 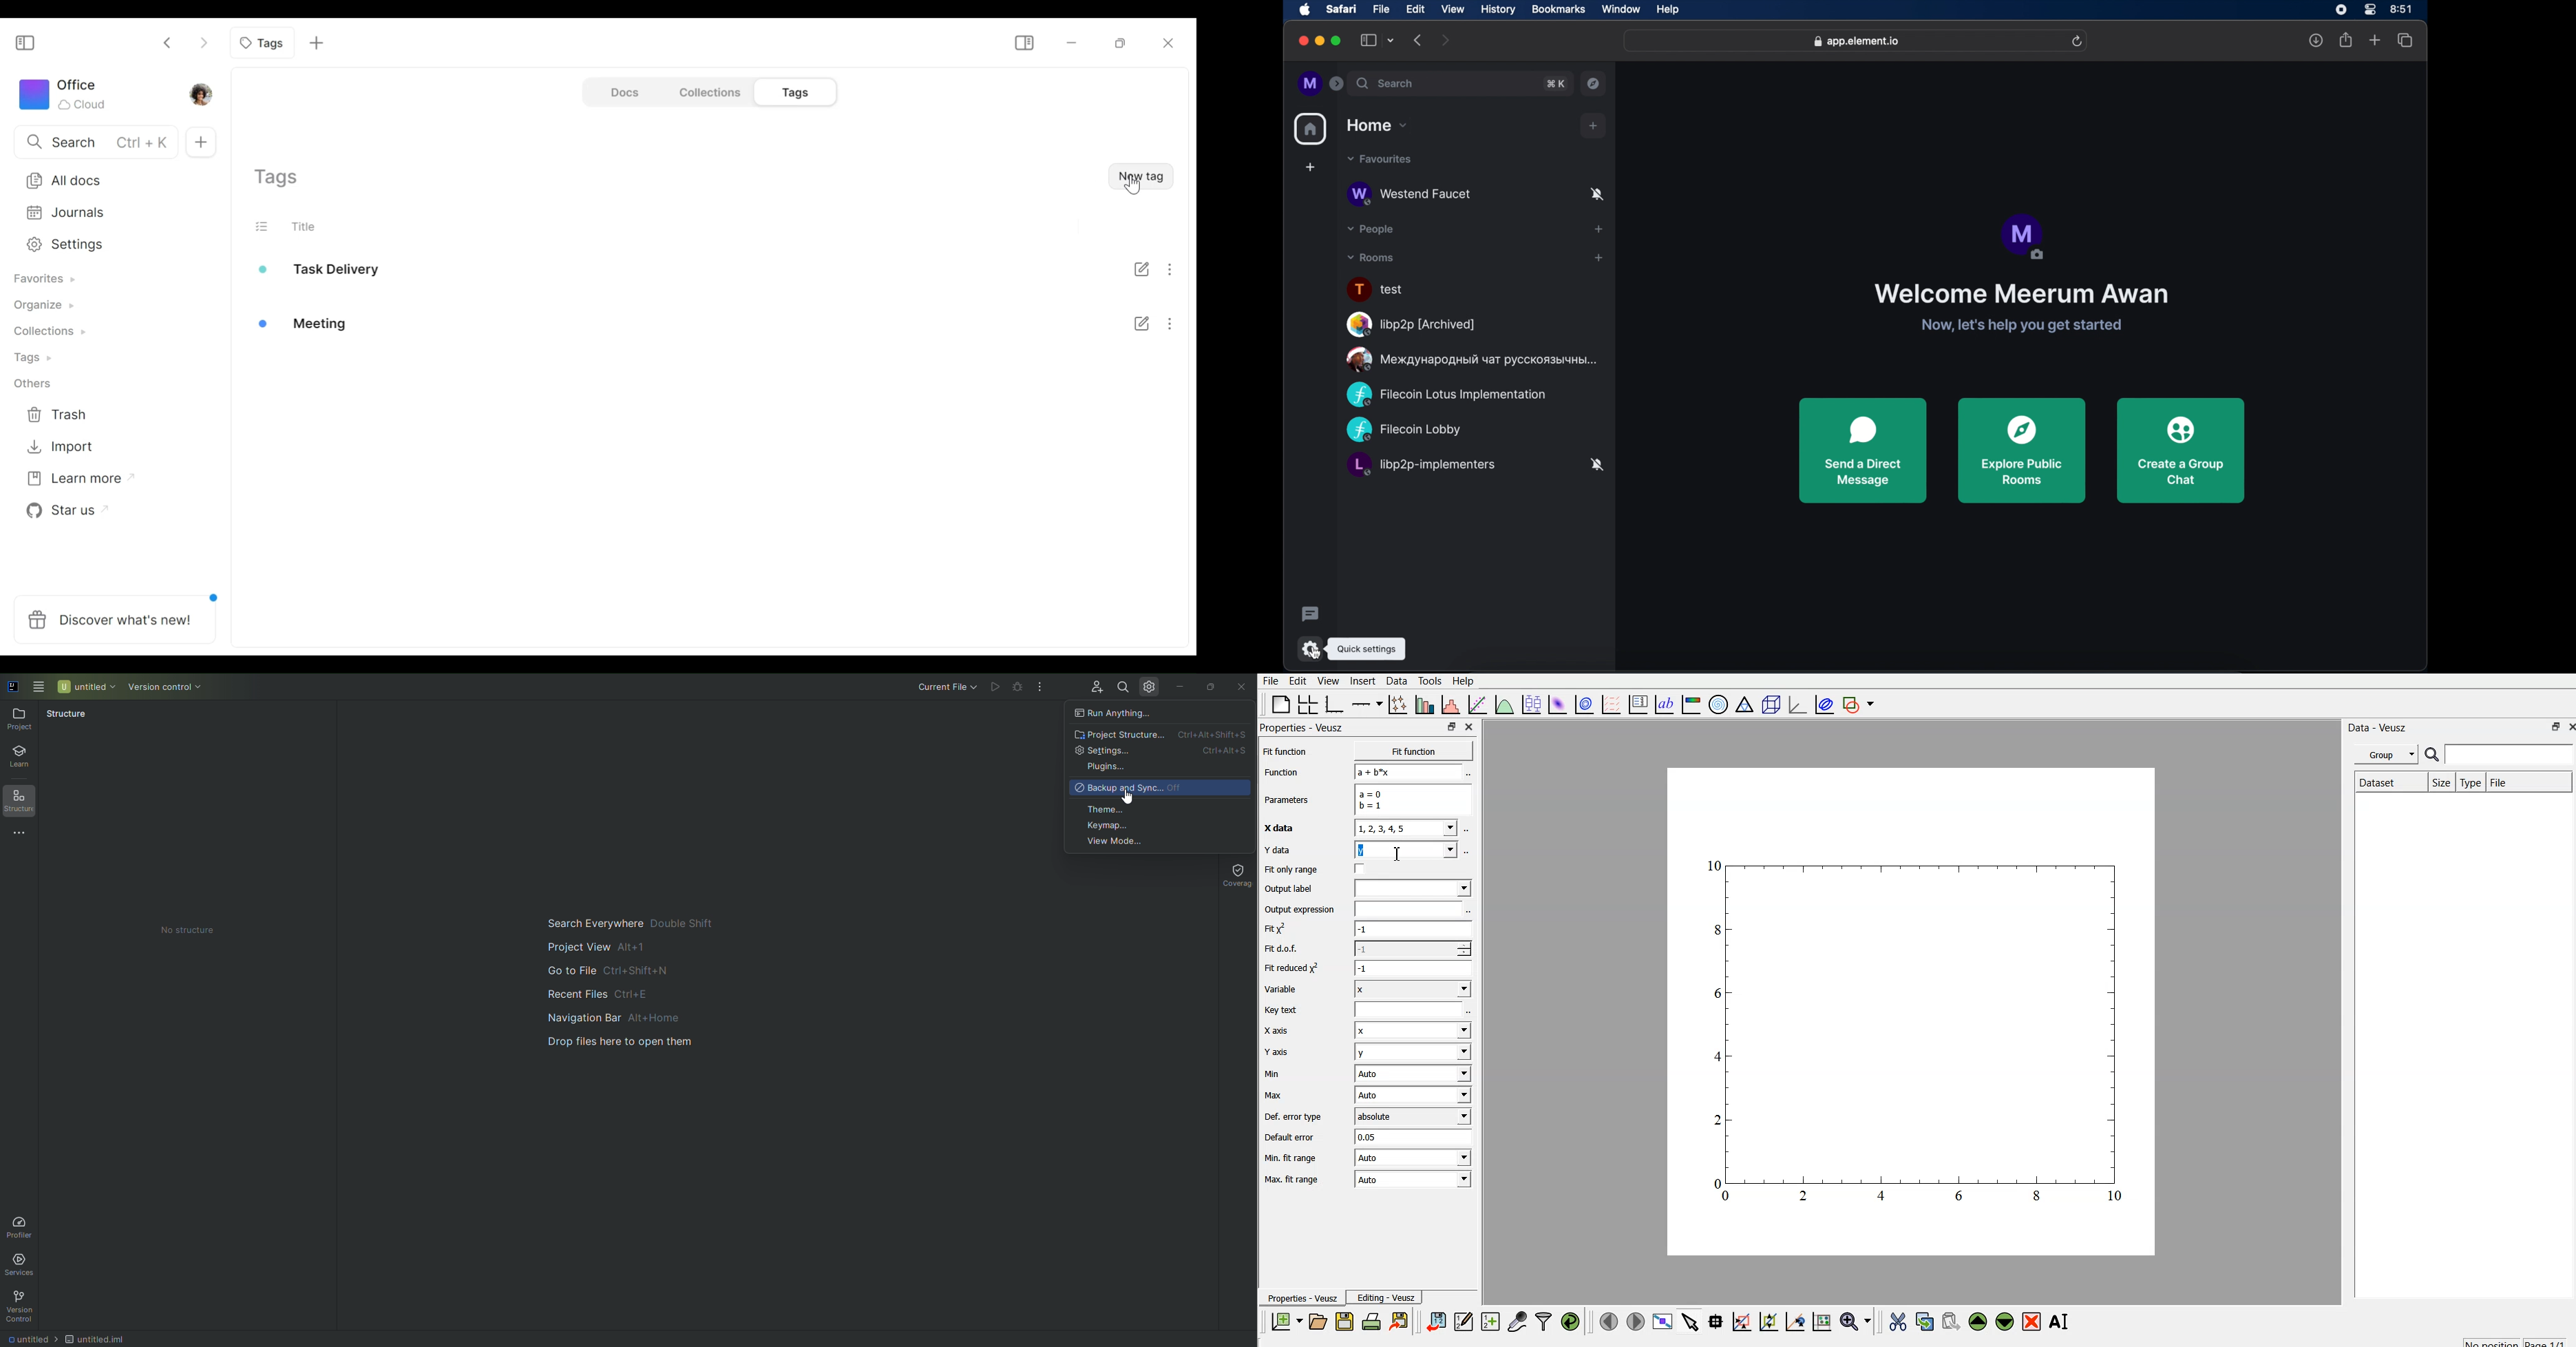 I want to click on Minimize, so click(x=1180, y=685).